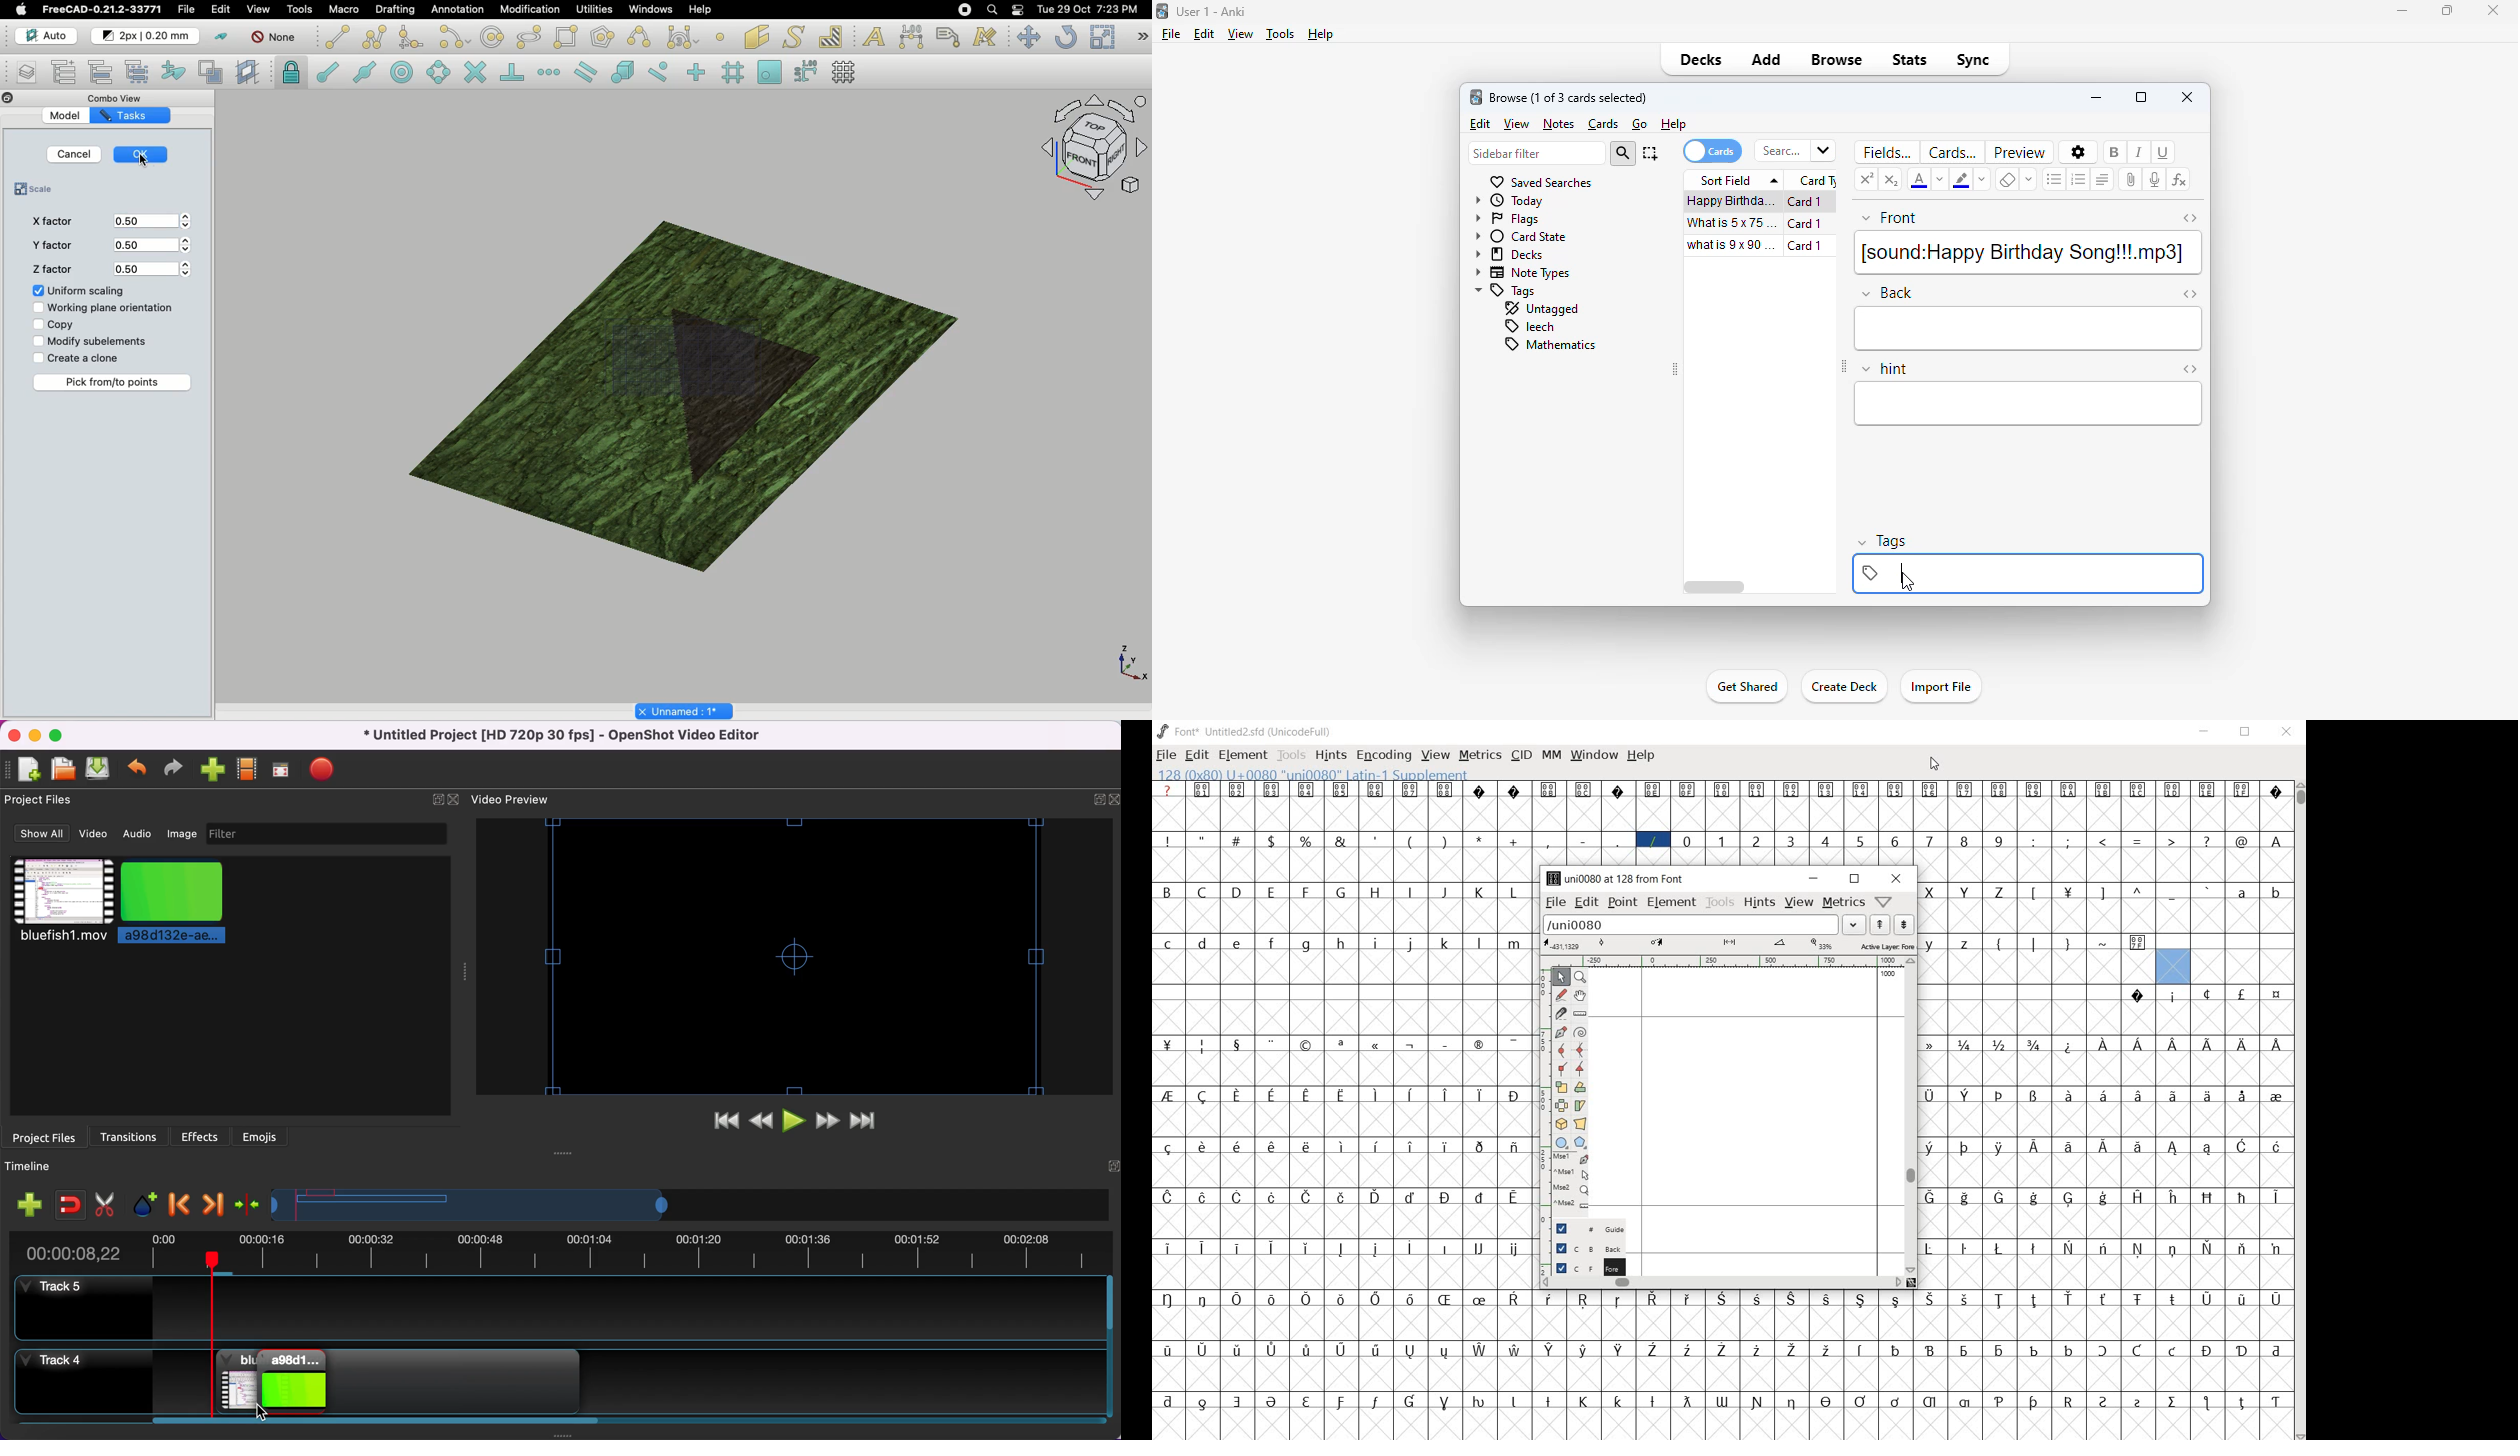  I want to click on preview, so click(2020, 152).